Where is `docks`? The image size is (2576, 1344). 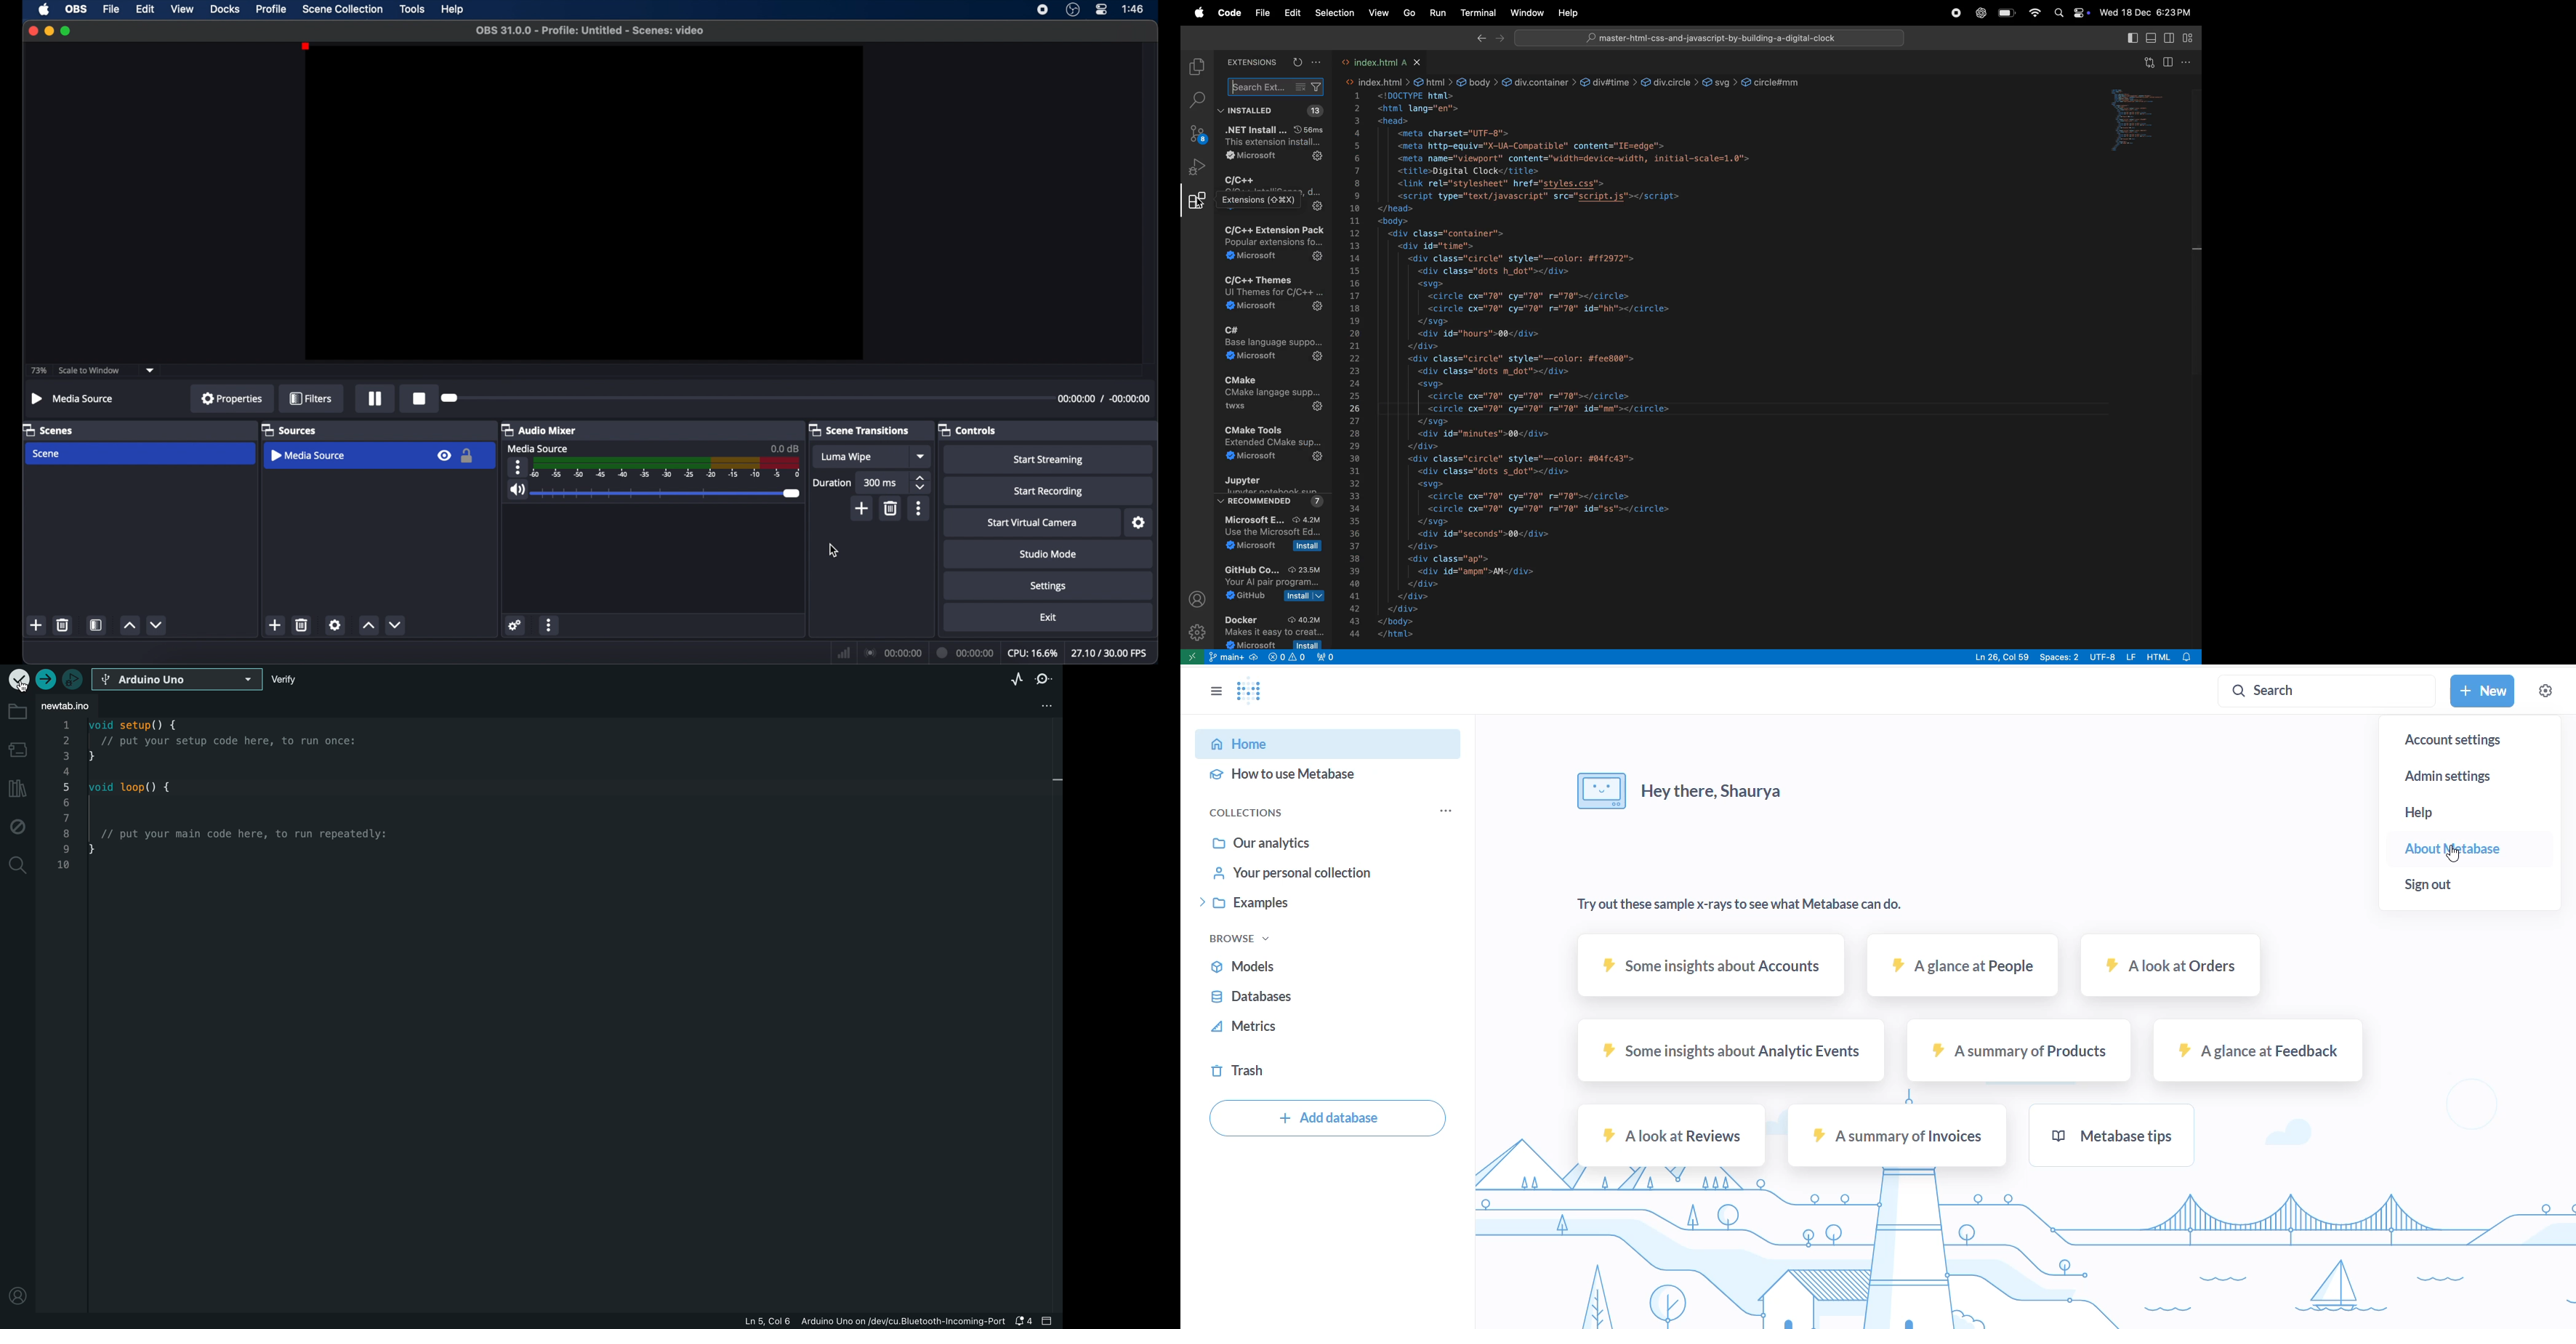
docks is located at coordinates (226, 9).